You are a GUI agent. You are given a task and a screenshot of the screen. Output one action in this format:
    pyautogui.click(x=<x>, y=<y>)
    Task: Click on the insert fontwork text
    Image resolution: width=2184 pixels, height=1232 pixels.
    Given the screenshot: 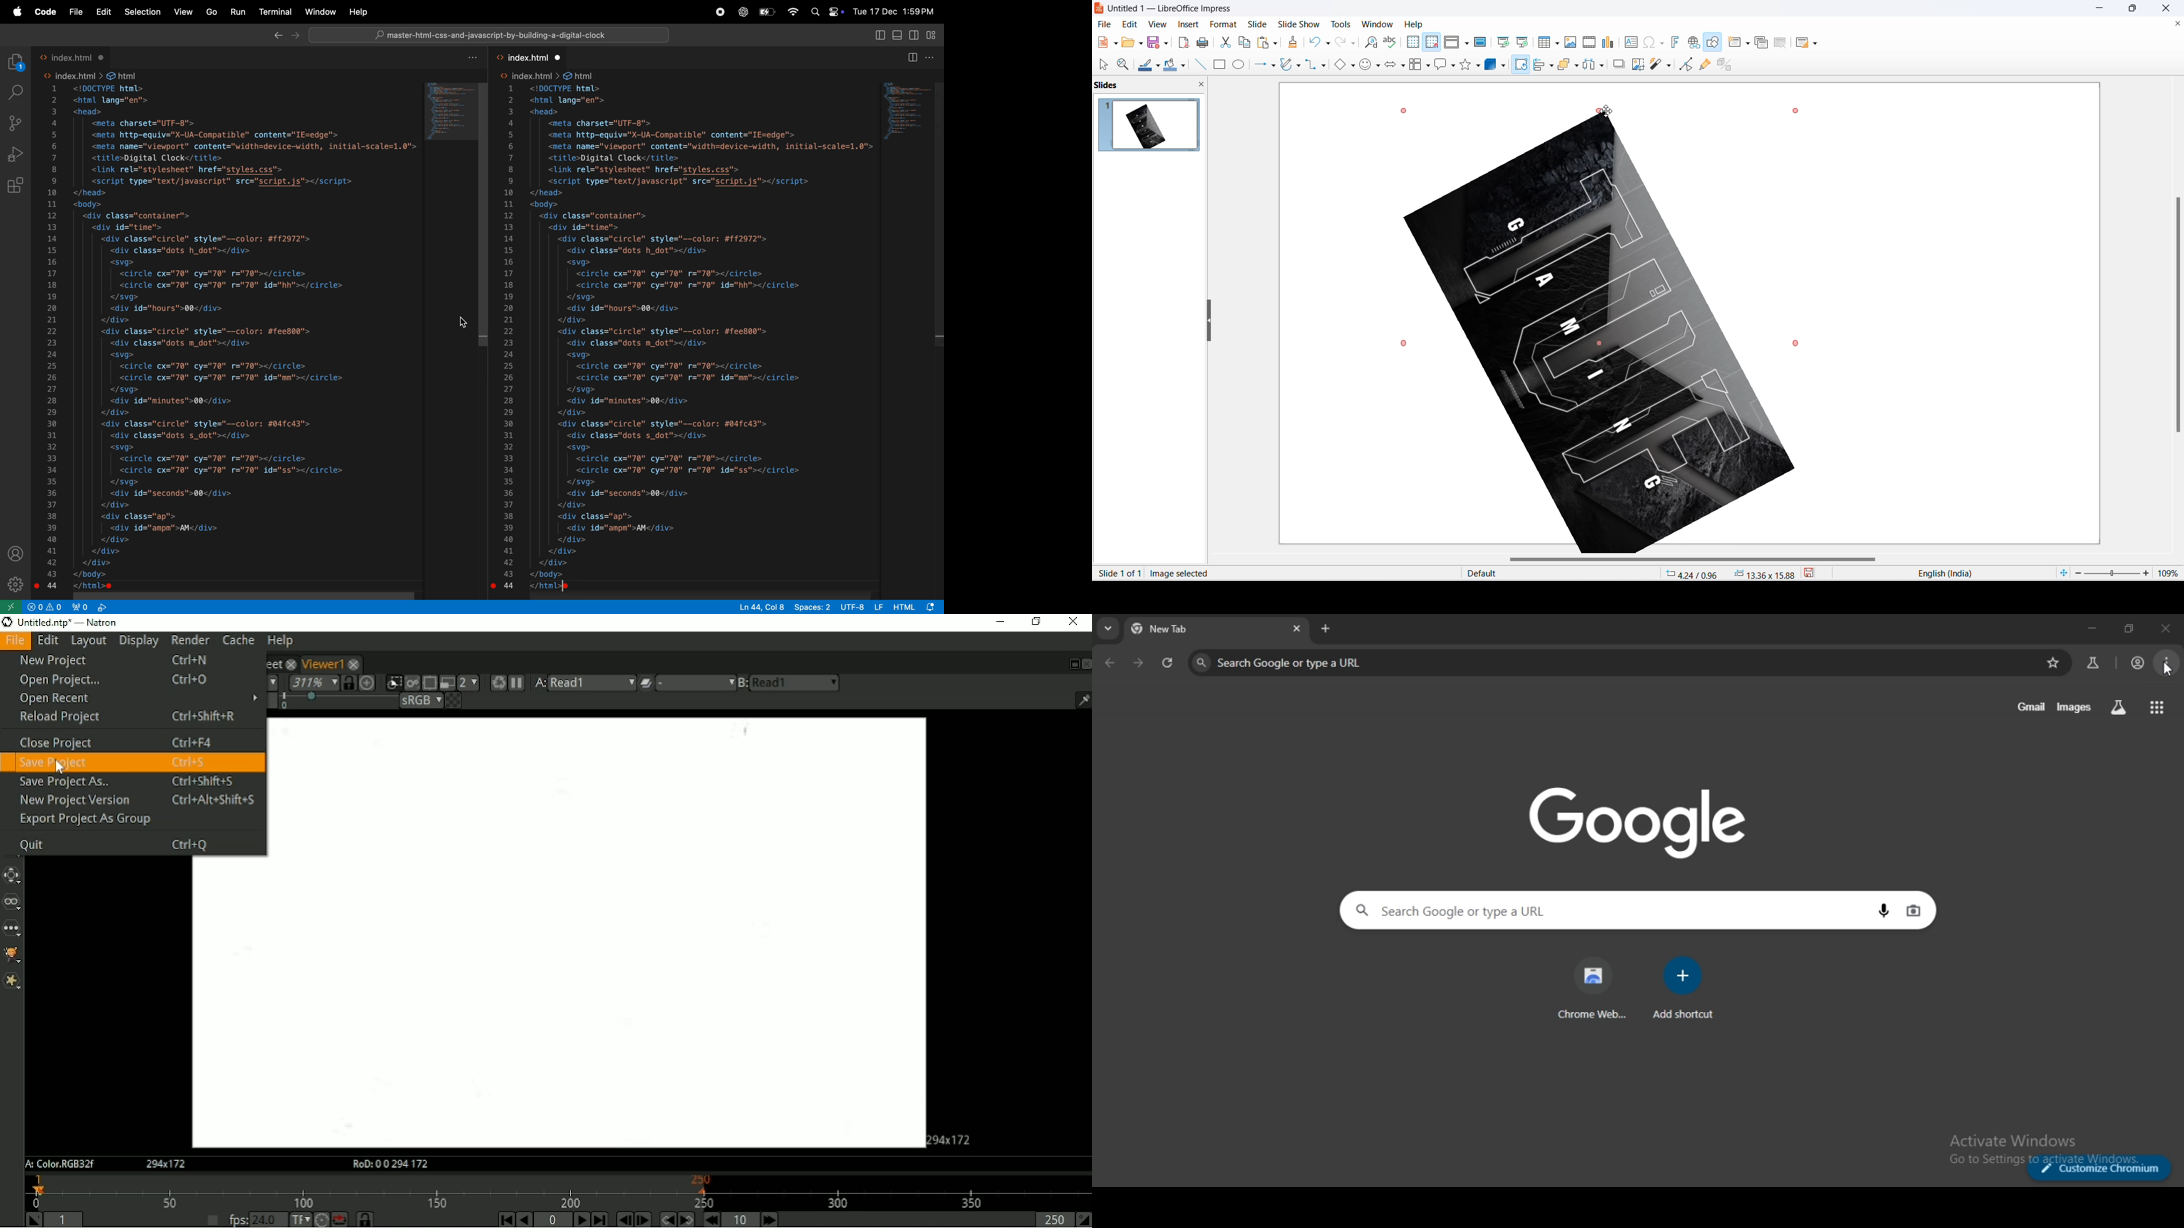 What is the action you would take?
    pyautogui.click(x=1674, y=42)
    